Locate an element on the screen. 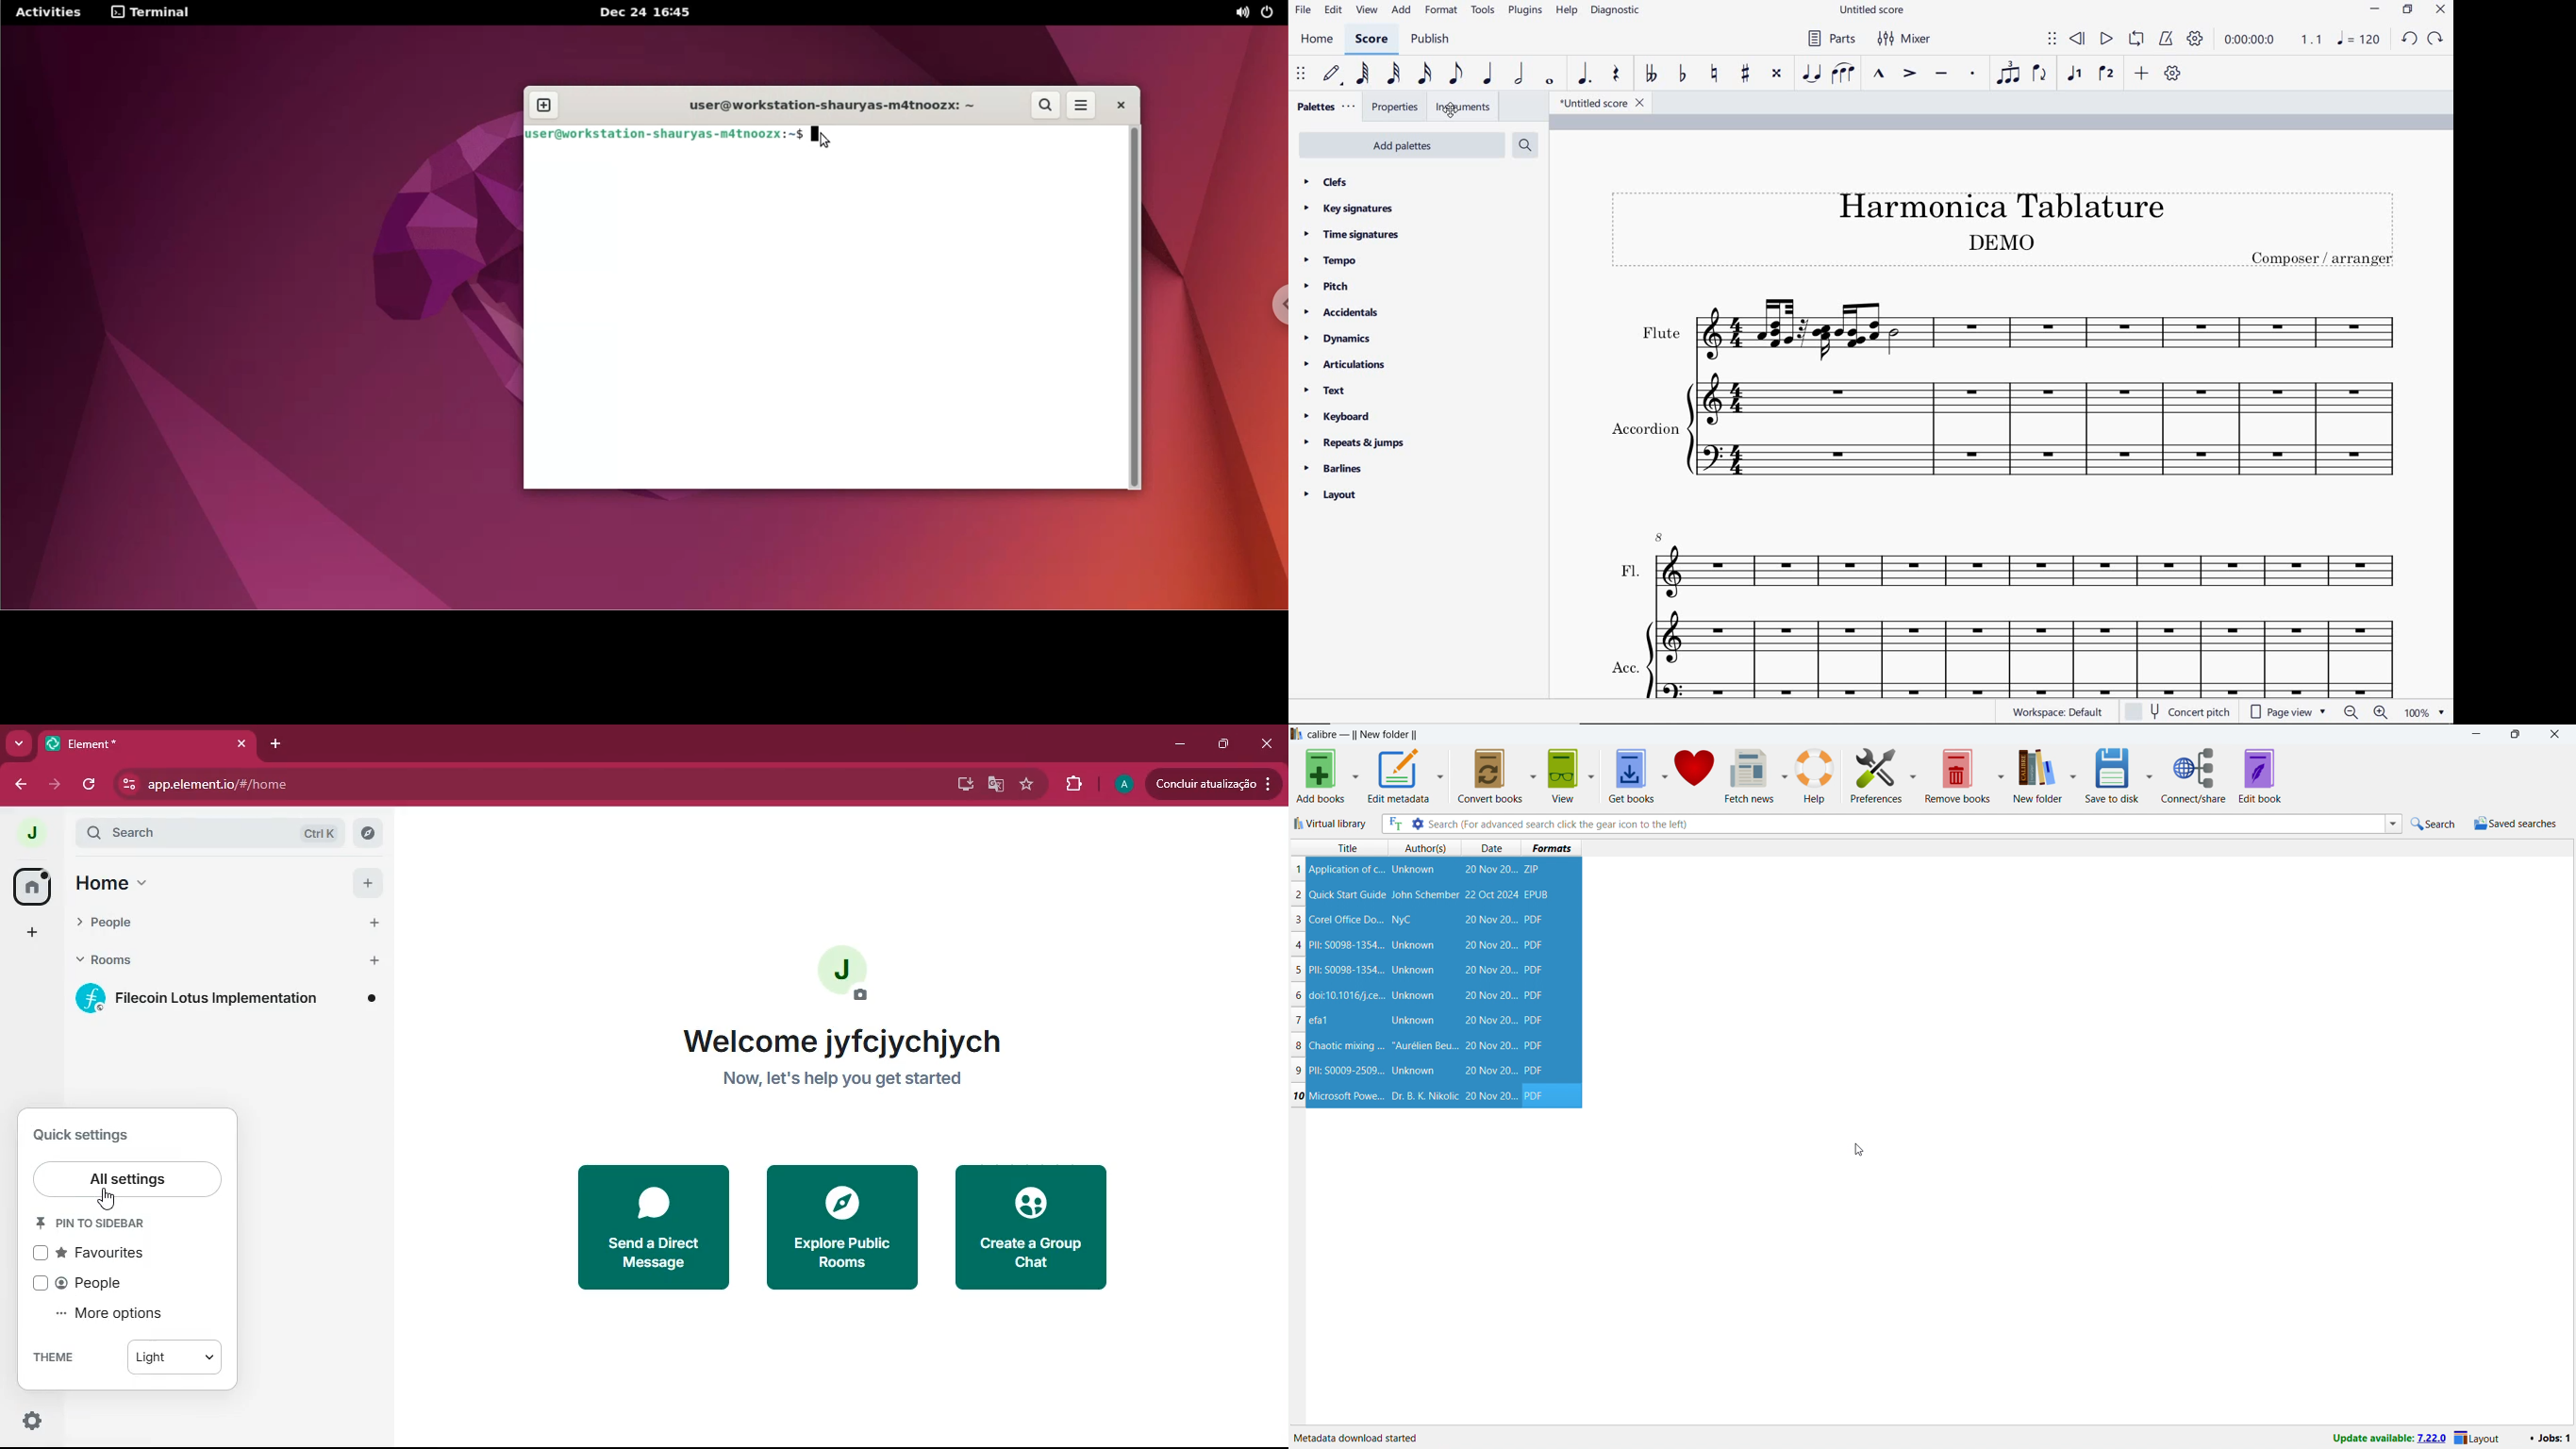 The image size is (2576, 1456). quick settings is located at coordinates (91, 1134).